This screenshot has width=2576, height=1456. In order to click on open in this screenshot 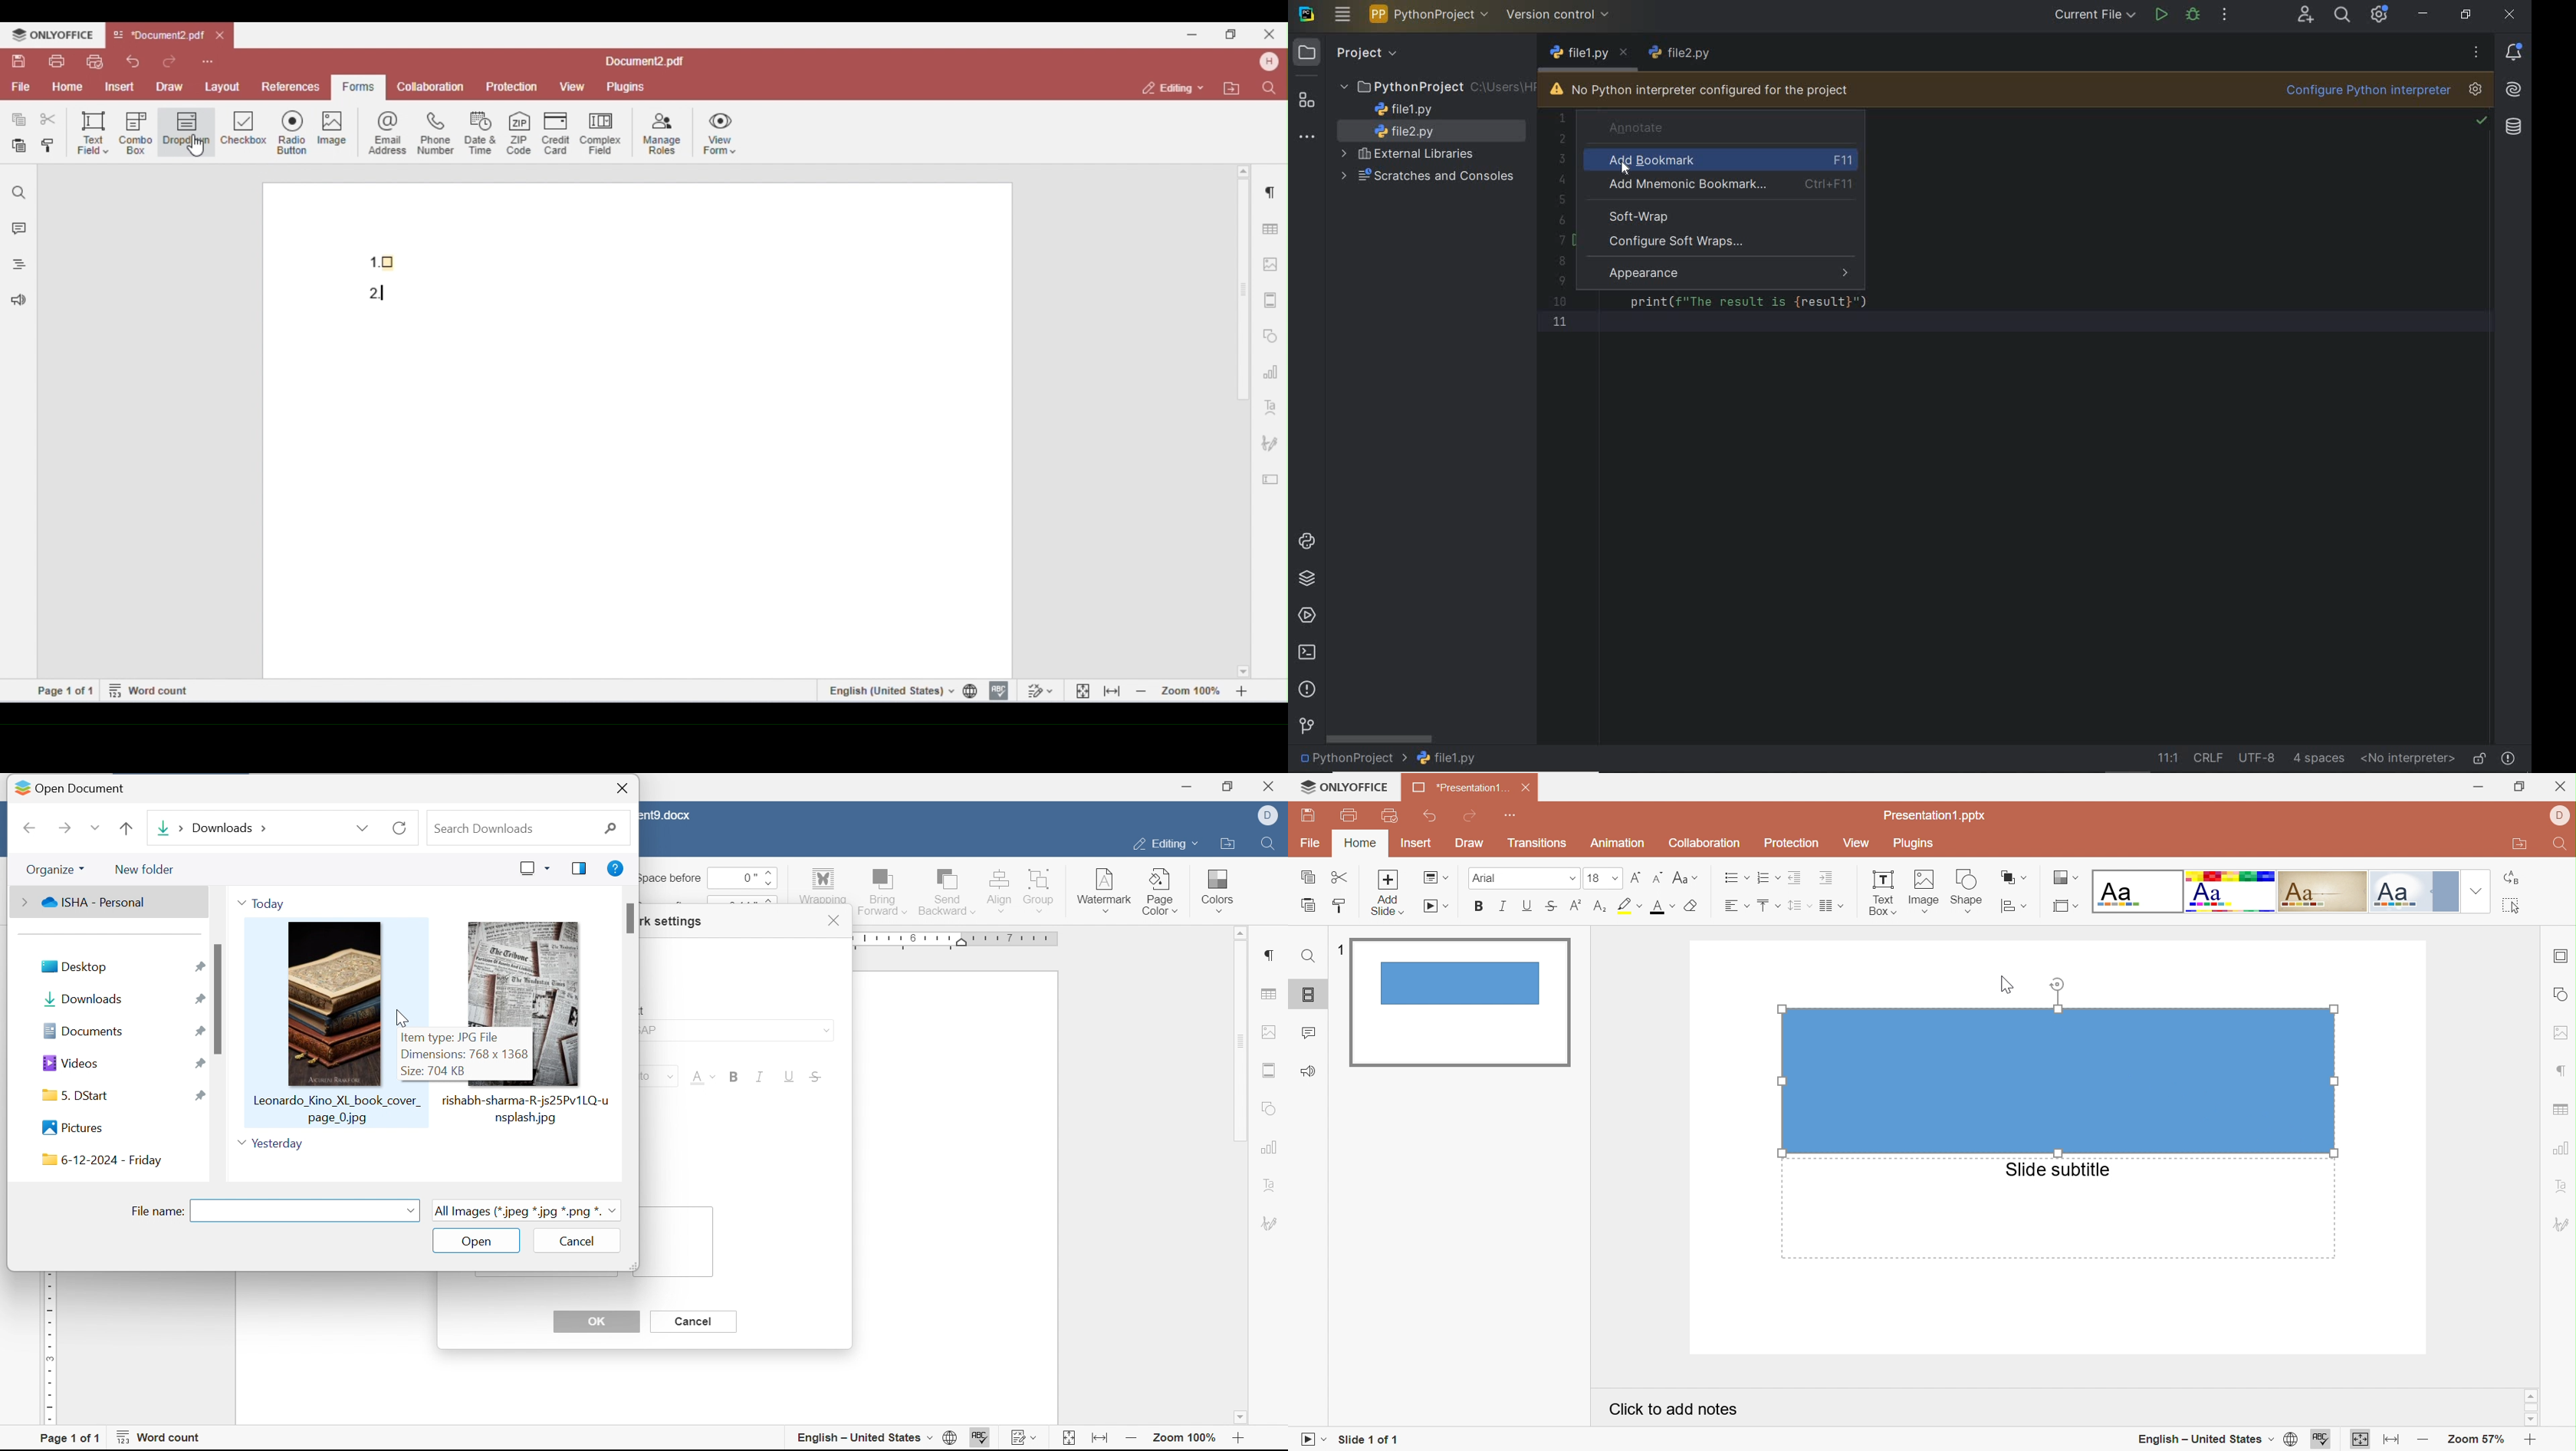, I will do `click(476, 1241)`.